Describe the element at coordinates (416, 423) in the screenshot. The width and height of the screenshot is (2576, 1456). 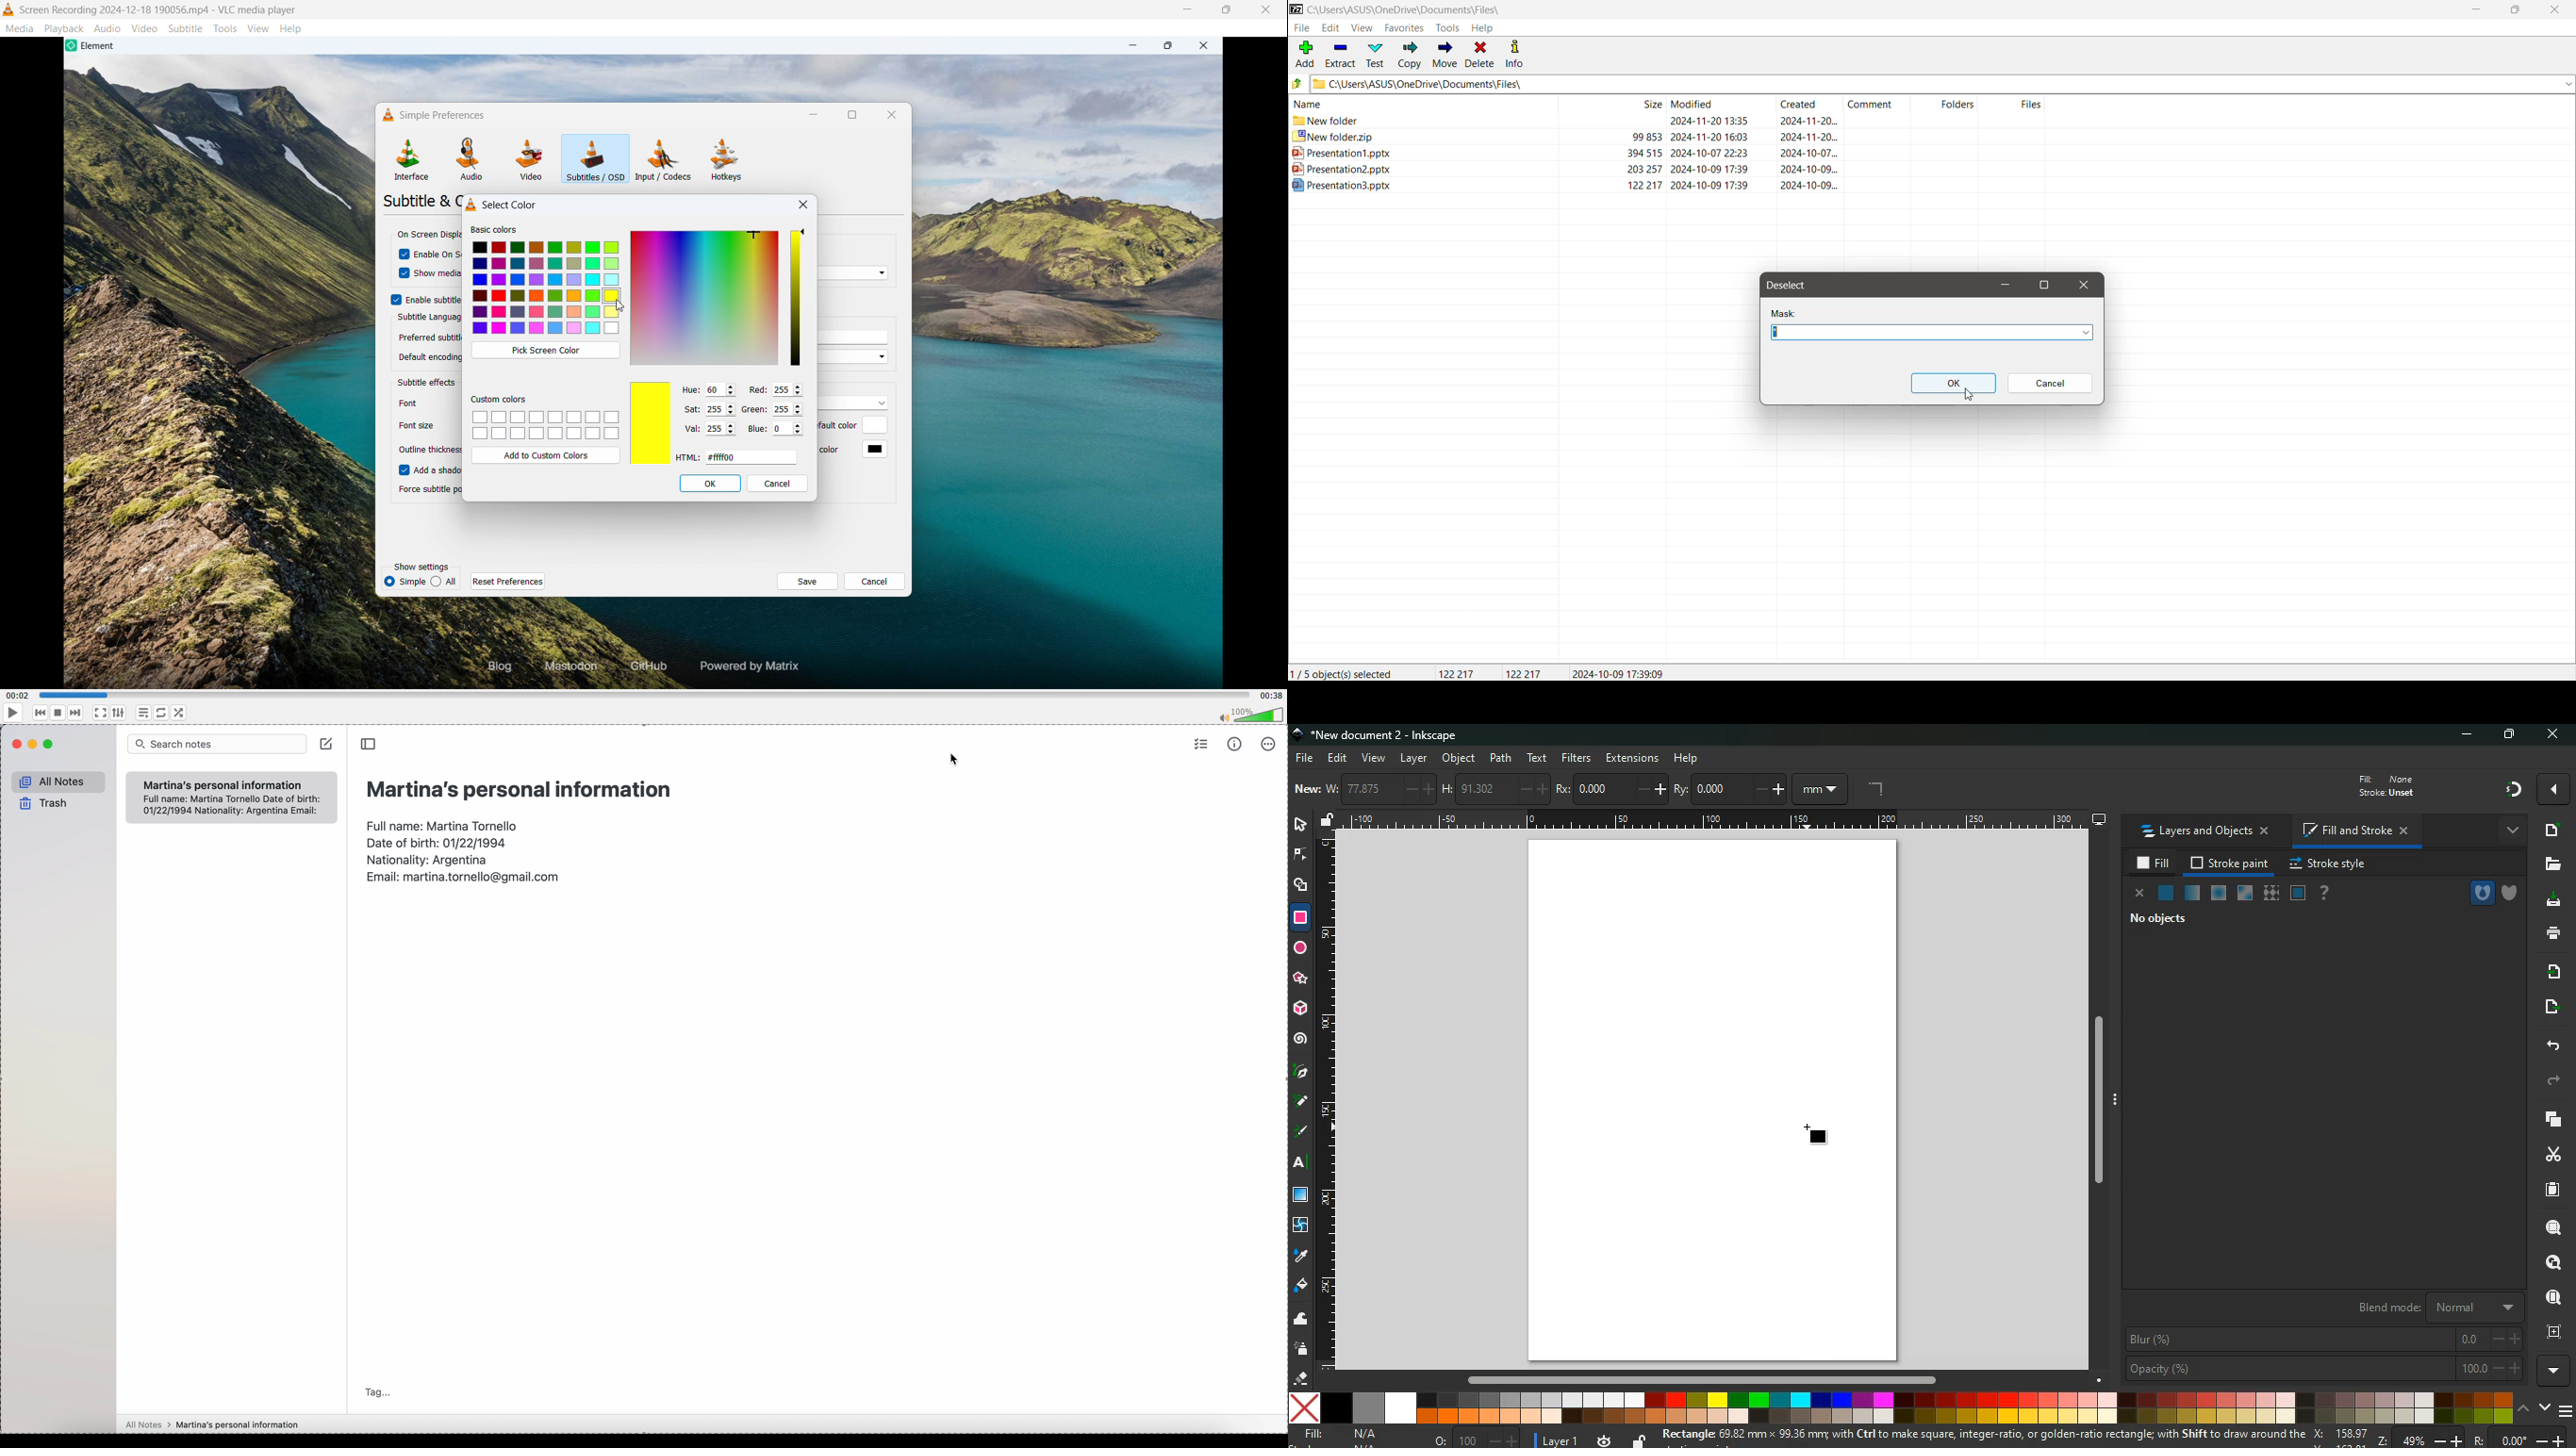
I see `` at that location.